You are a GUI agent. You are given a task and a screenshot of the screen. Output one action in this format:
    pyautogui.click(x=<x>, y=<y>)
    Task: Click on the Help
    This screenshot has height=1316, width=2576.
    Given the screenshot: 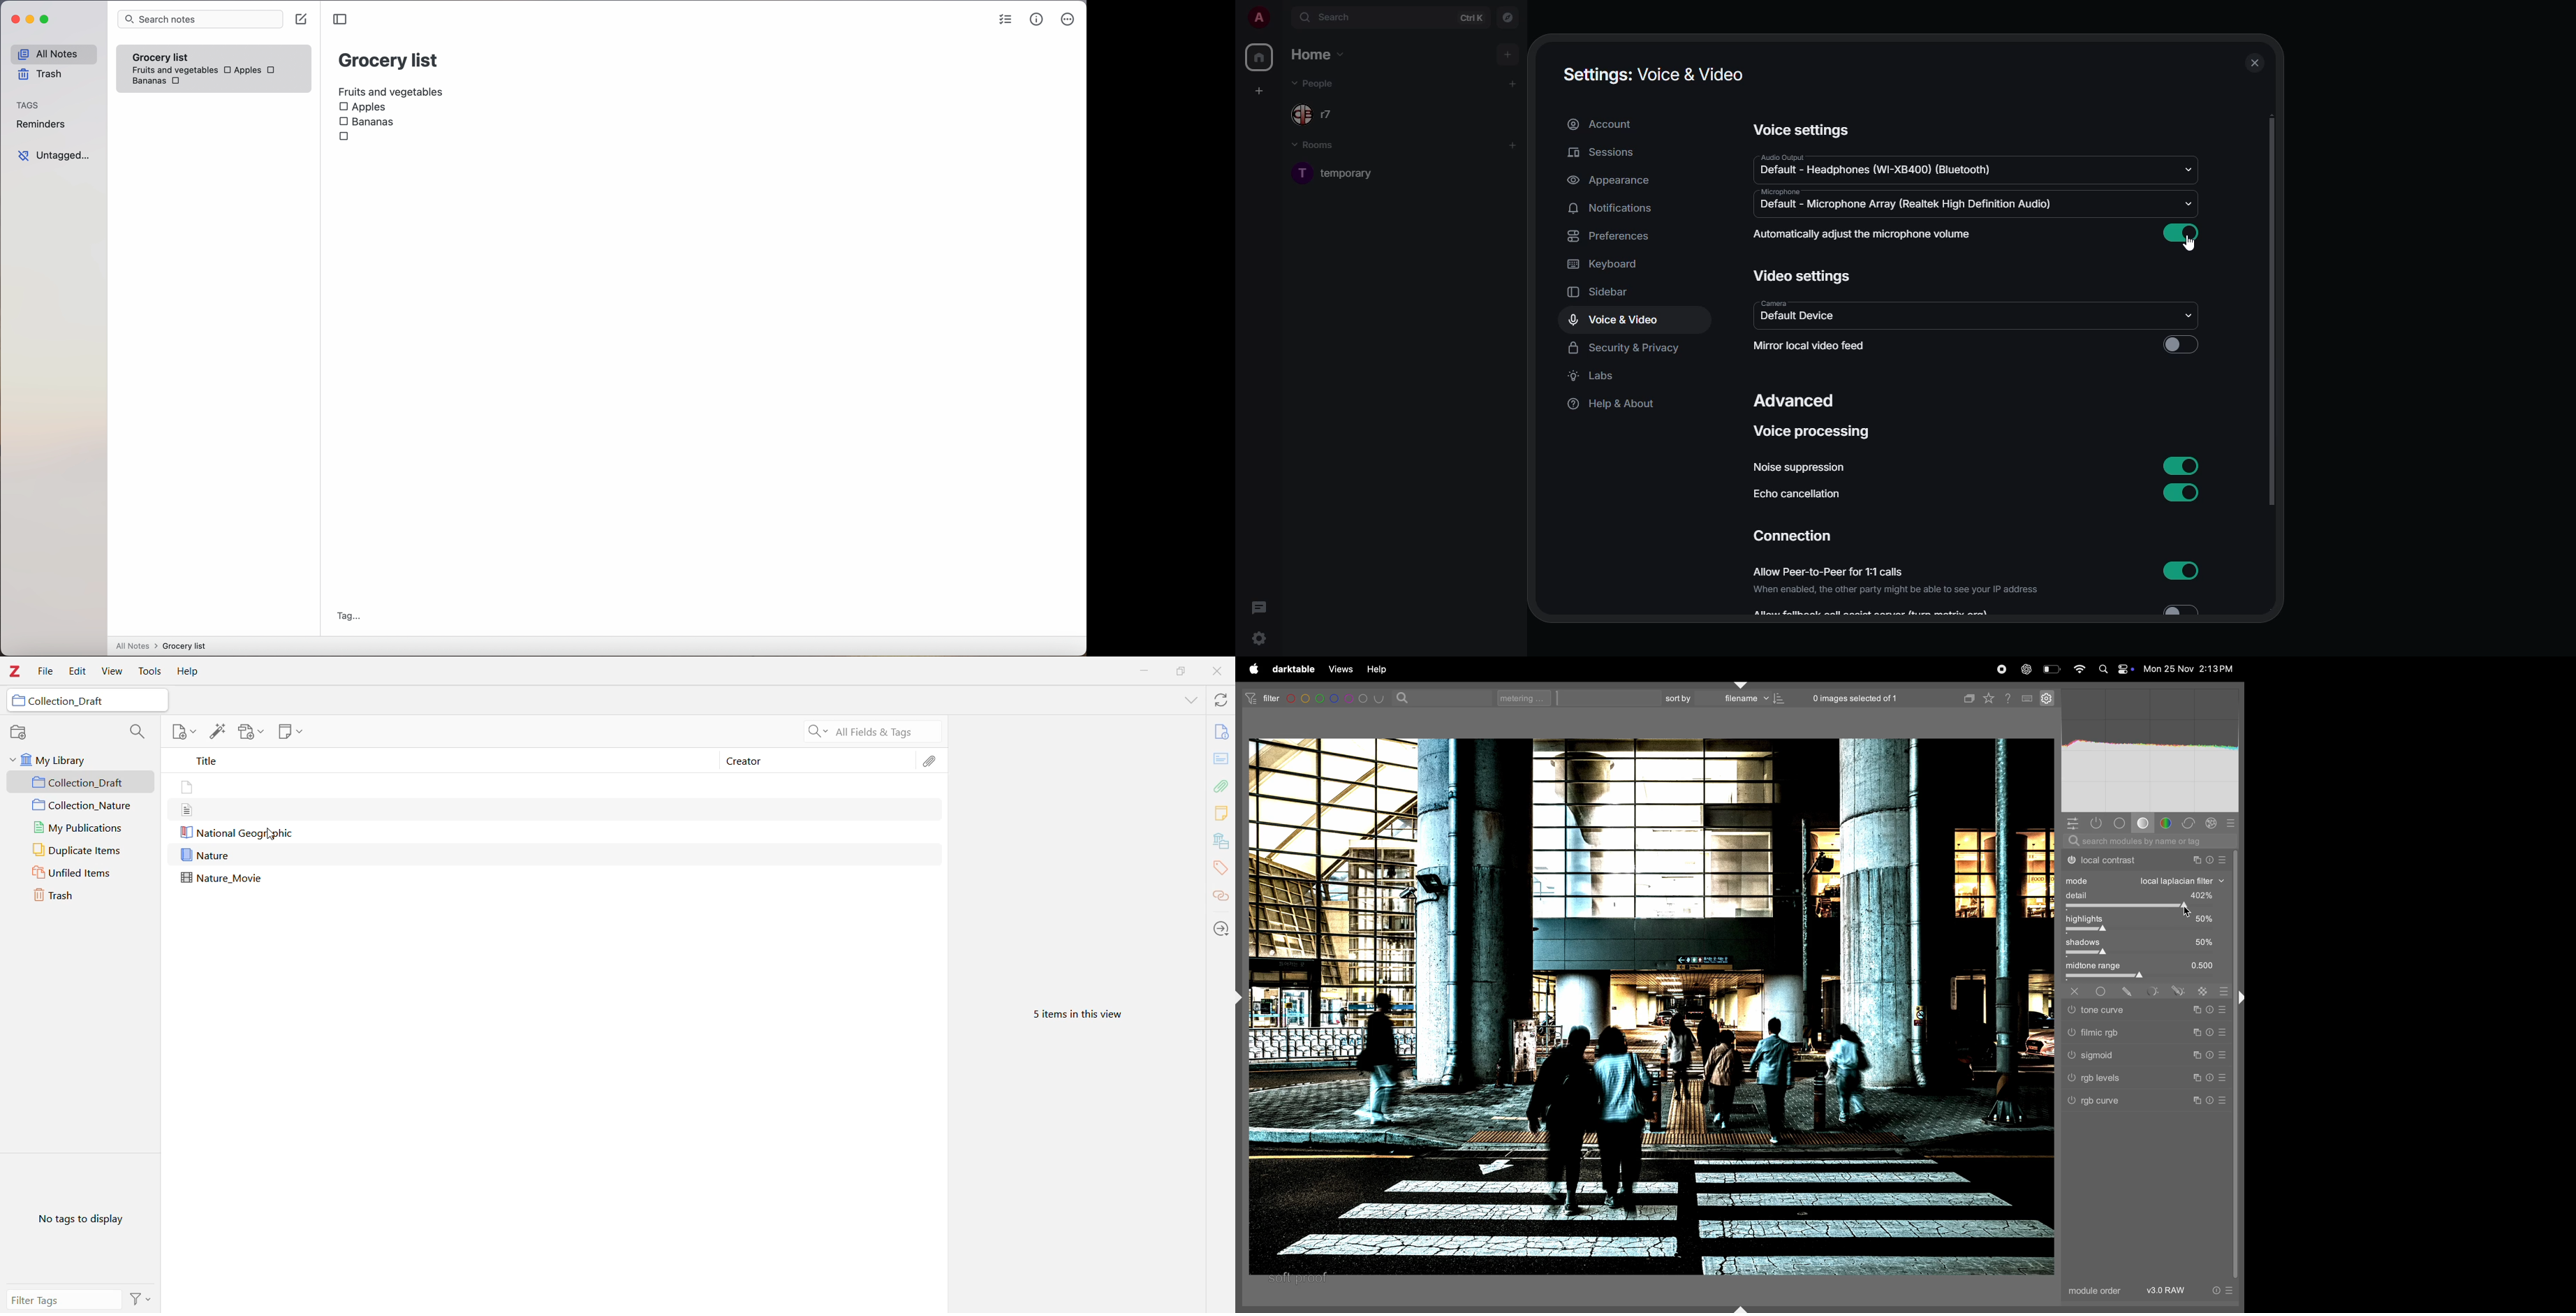 What is the action you would take?
    pyautogui.click(x=191, y=671)
    